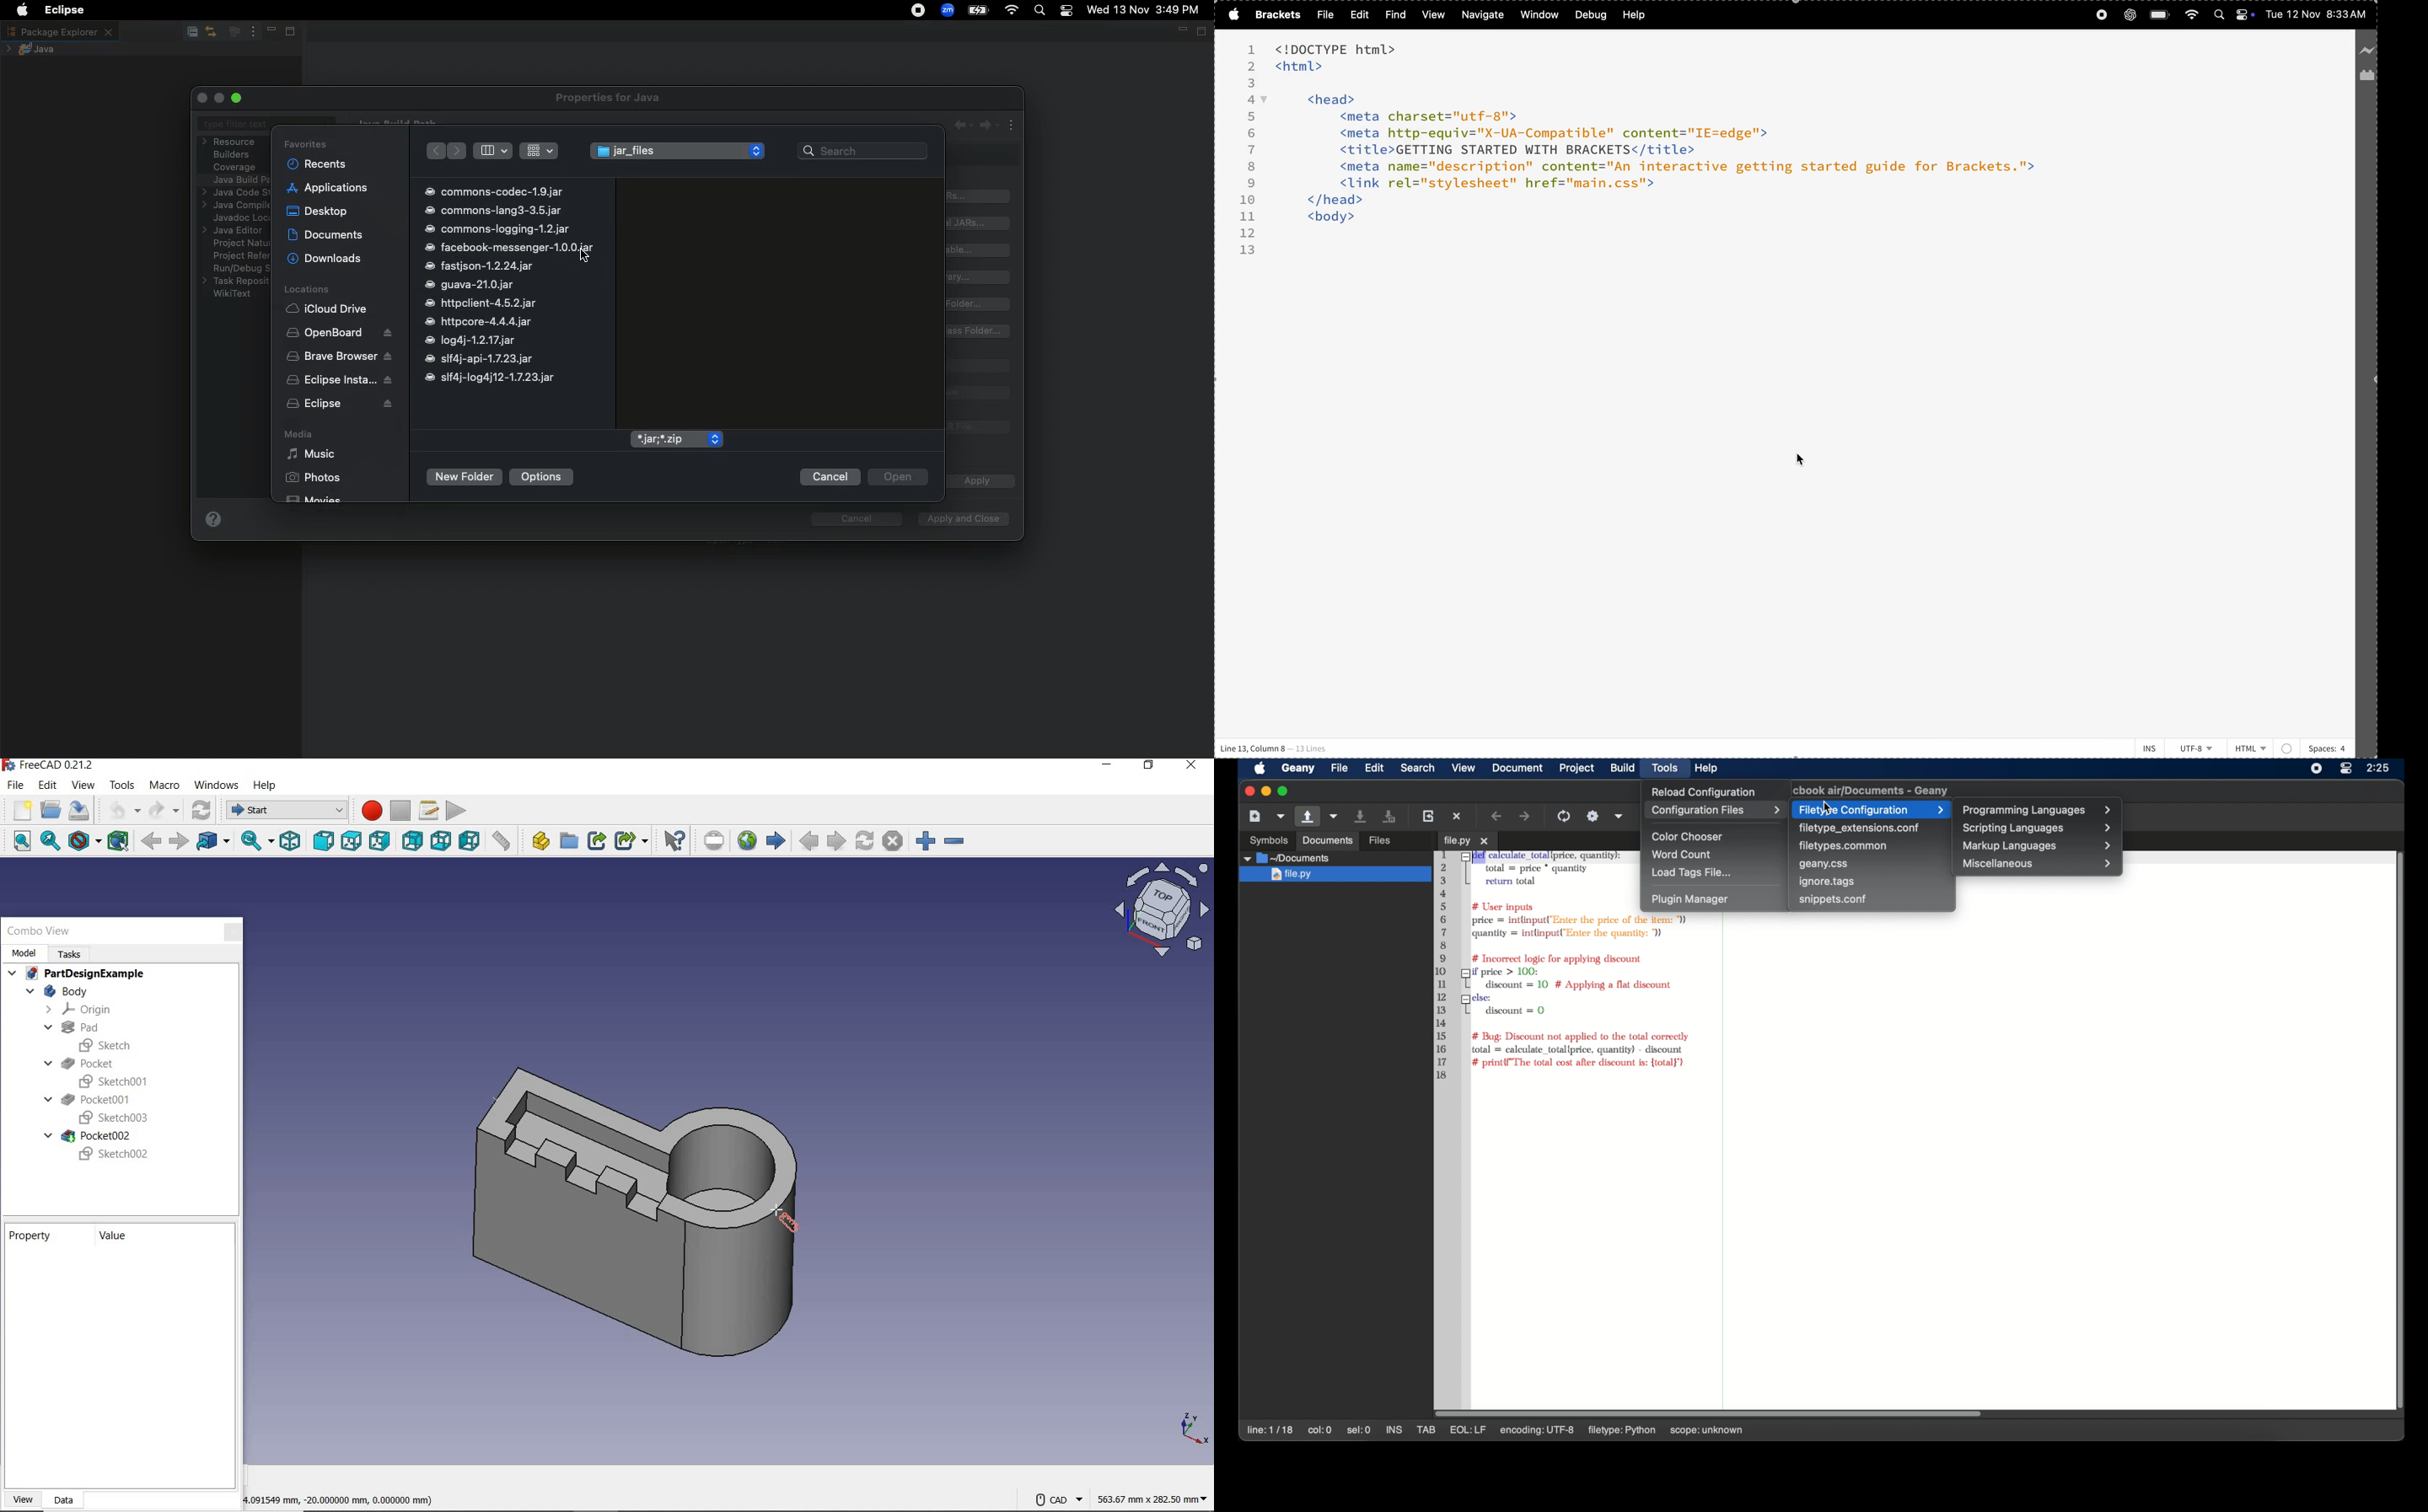 The width and height of the screenshot is (2436, 1512). What do you see at coordinates (2191, 14) in the screenshot?
I see `wifi` at bounding box center [2191, 14].